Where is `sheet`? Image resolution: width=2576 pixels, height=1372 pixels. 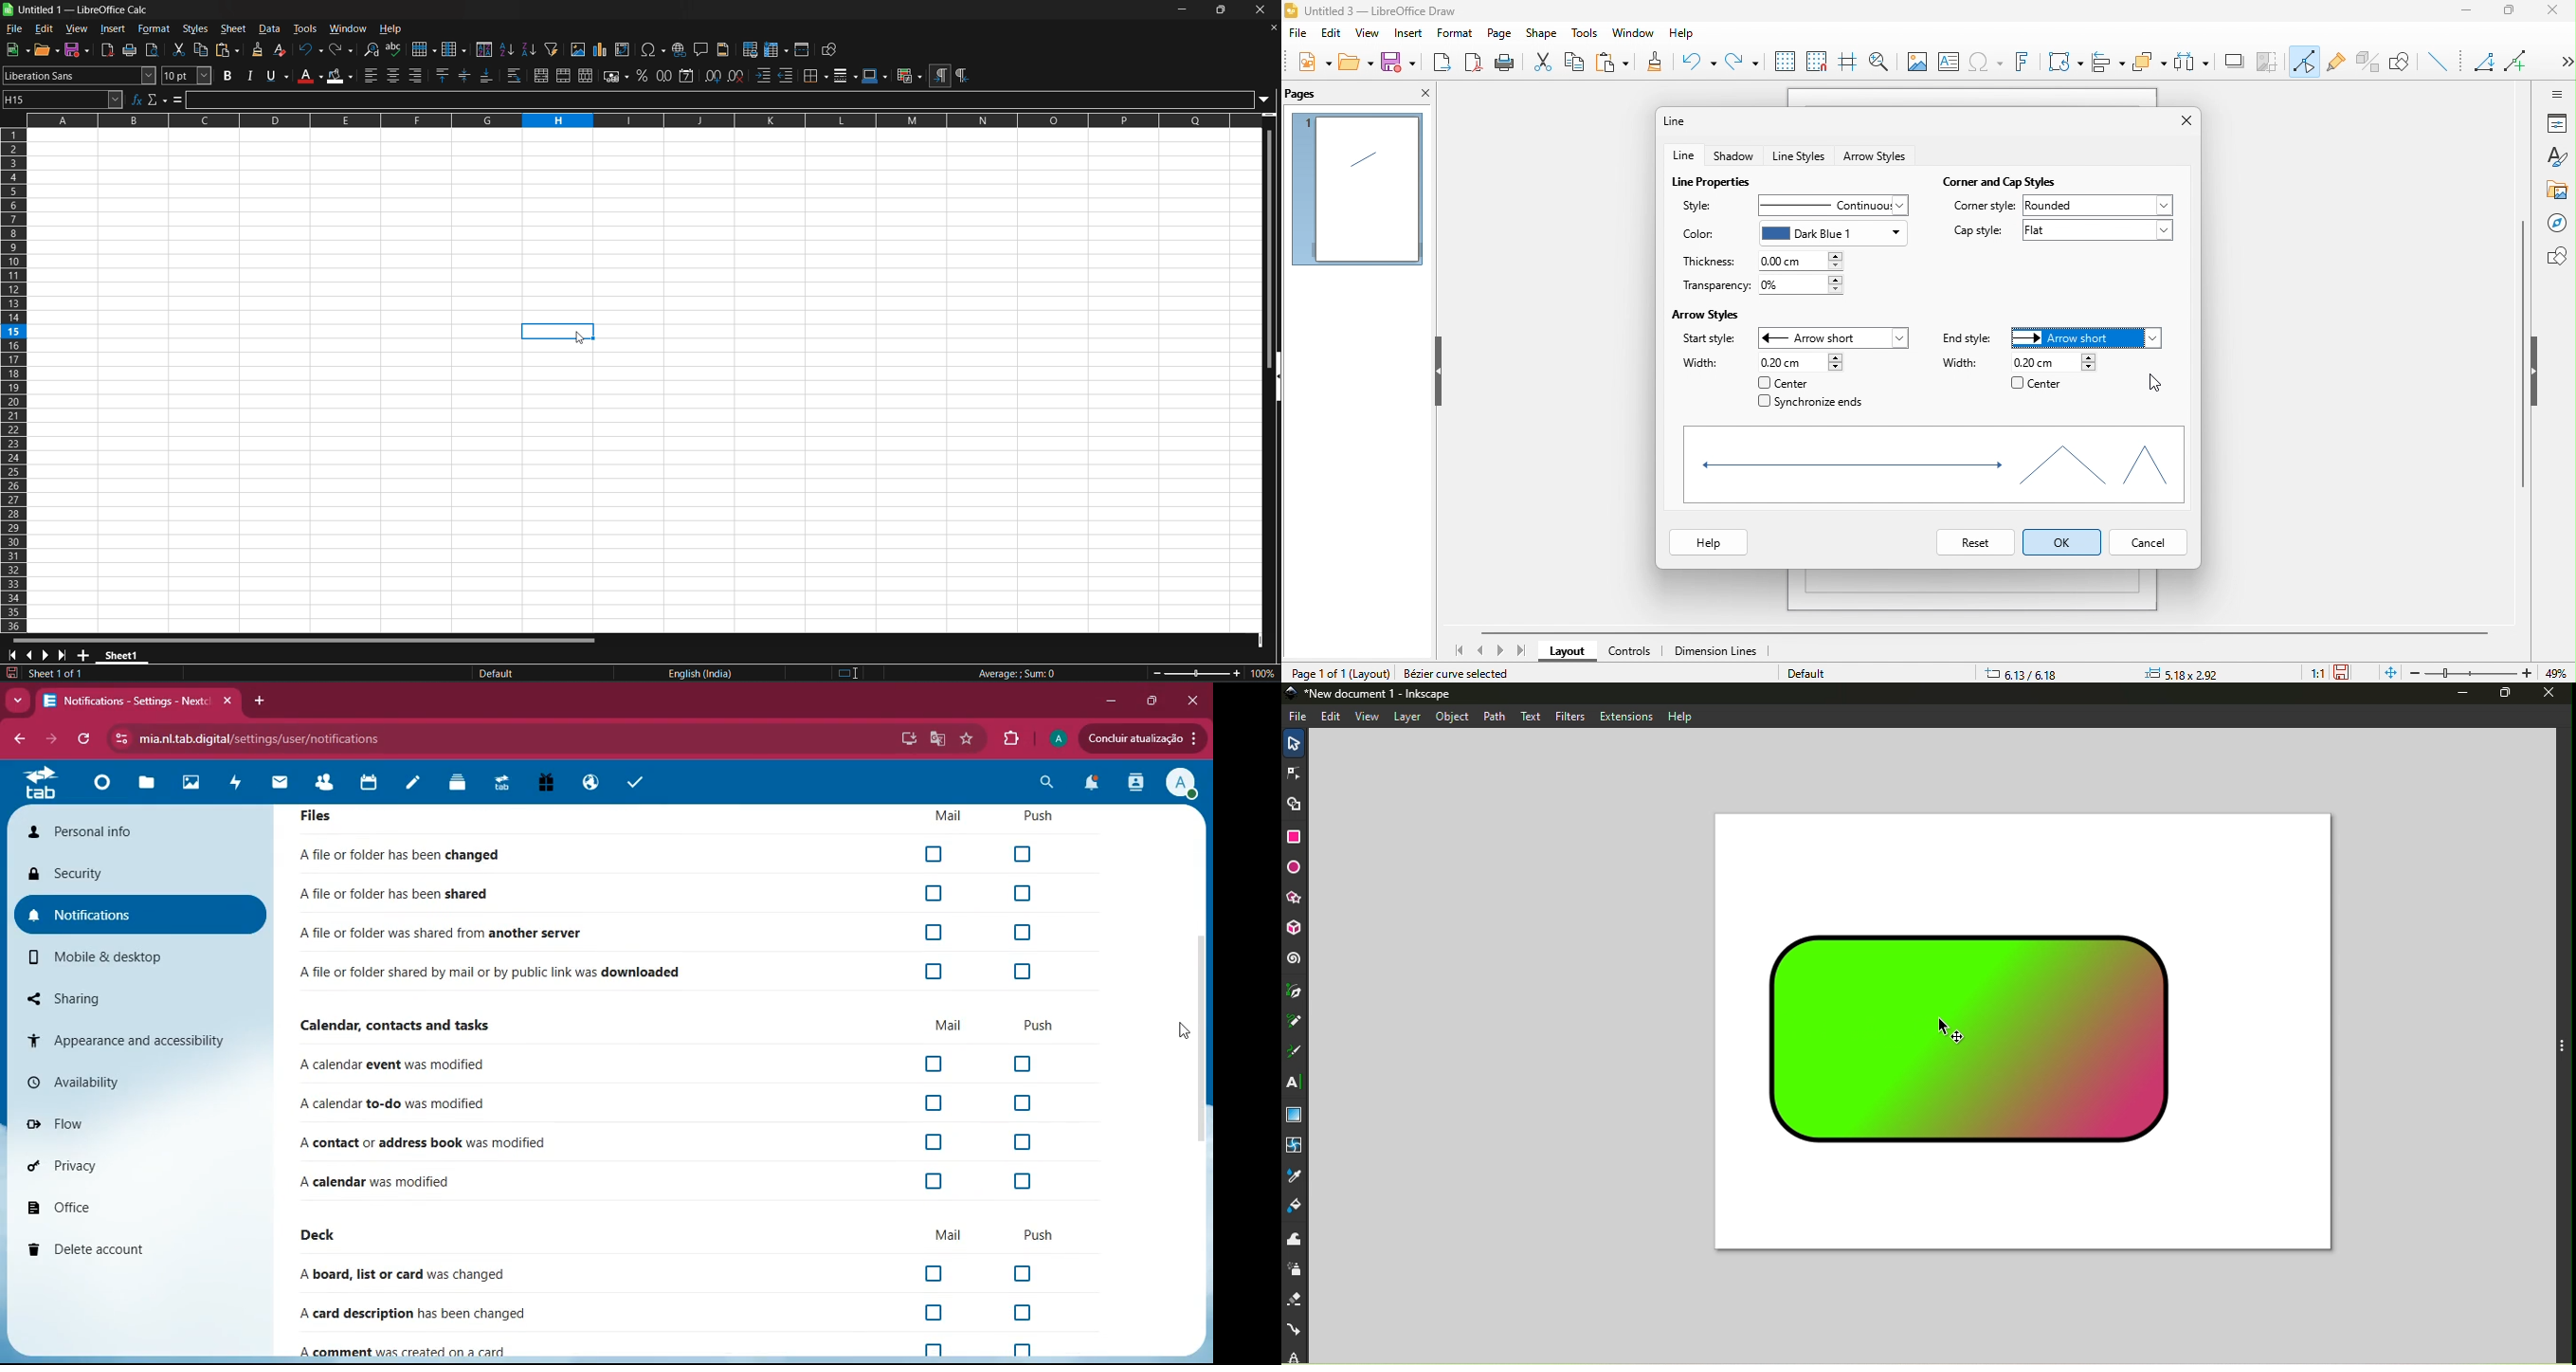 sheet is located at coordinates (236, 29).